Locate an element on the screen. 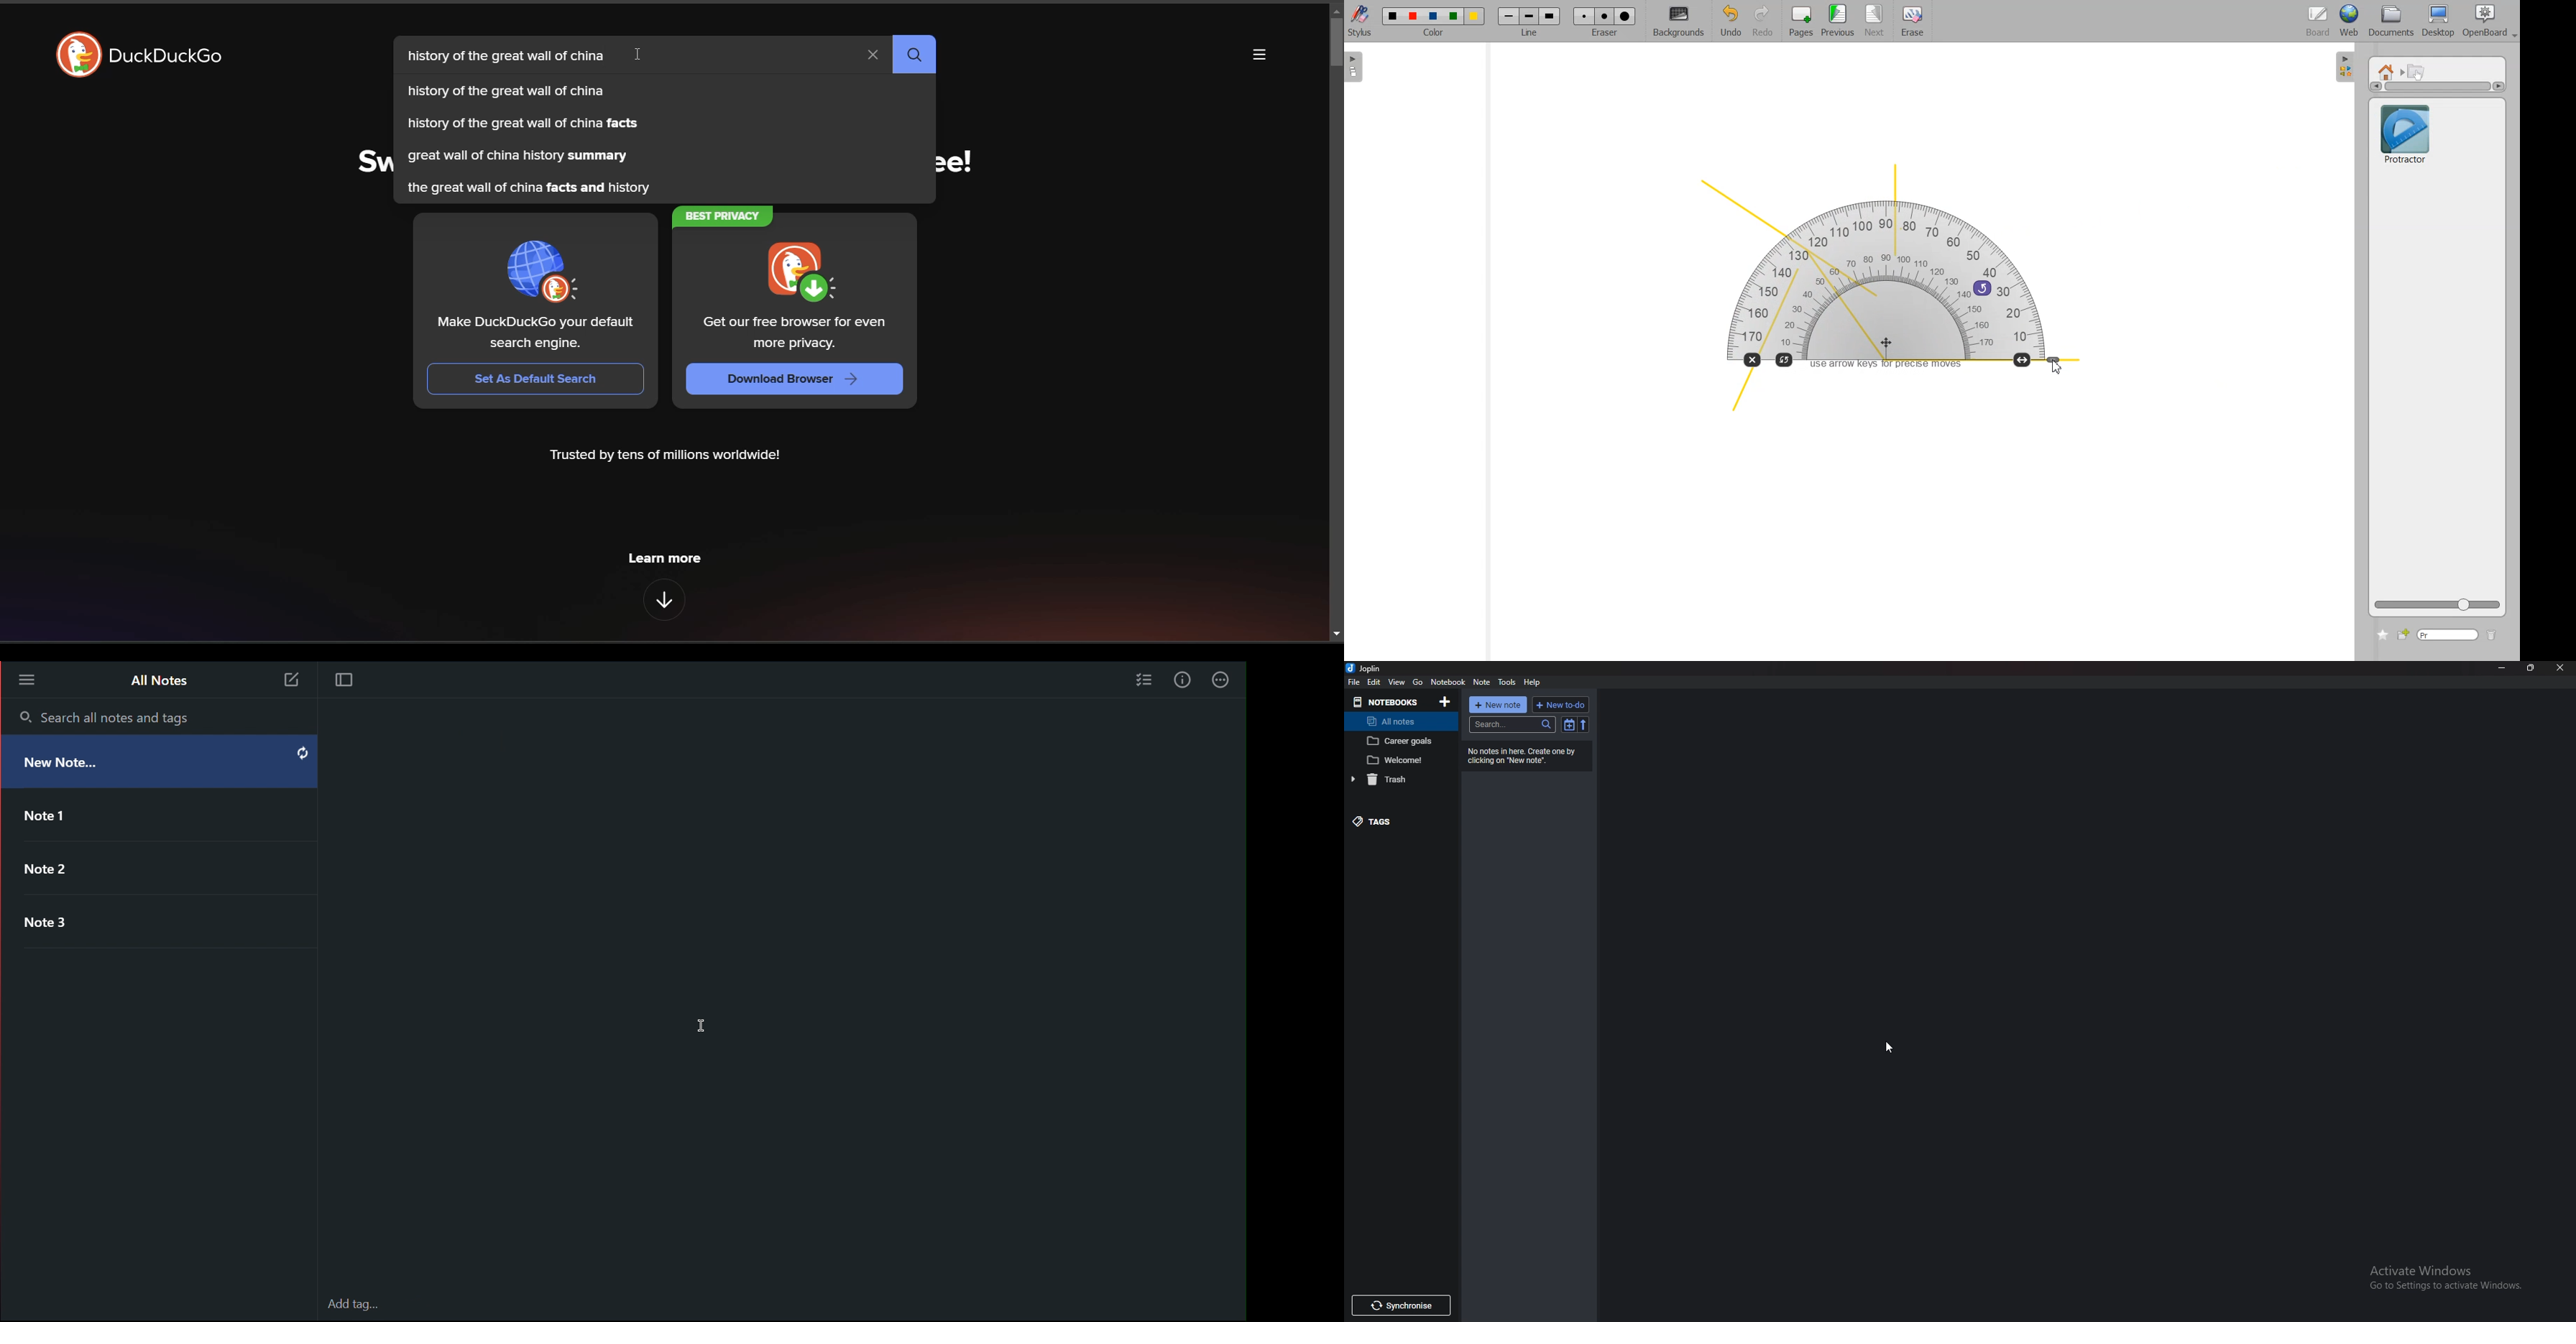  edit is located at coordinates (1374, 682).